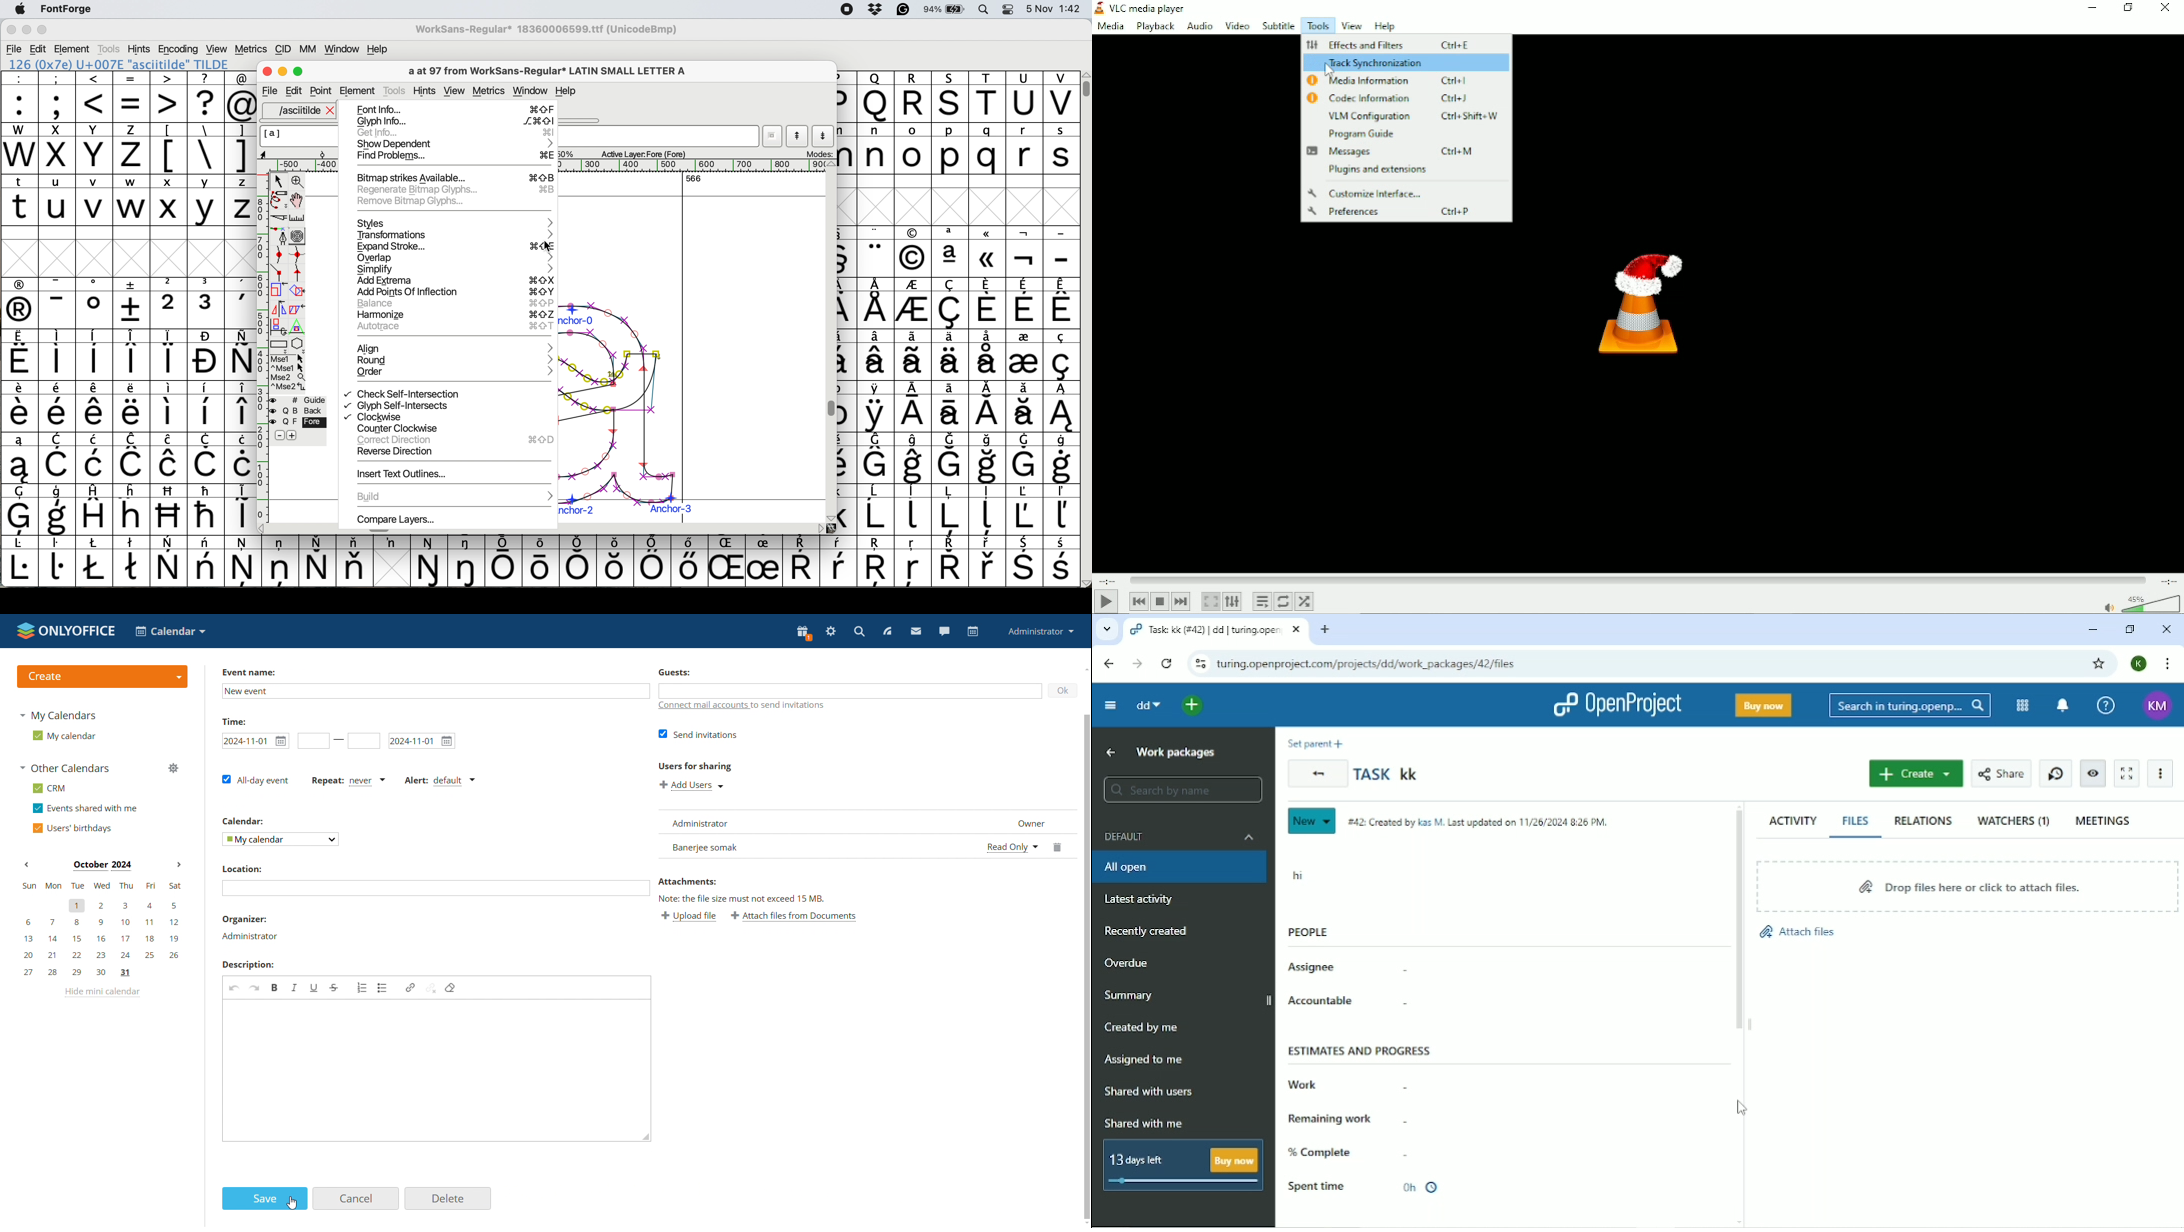 The image size is (2184, 1232). What do you see at coordinates (2099, 664) in the screenshot?
I see `Bookmark this tab` at bounding box center [2099, 664].